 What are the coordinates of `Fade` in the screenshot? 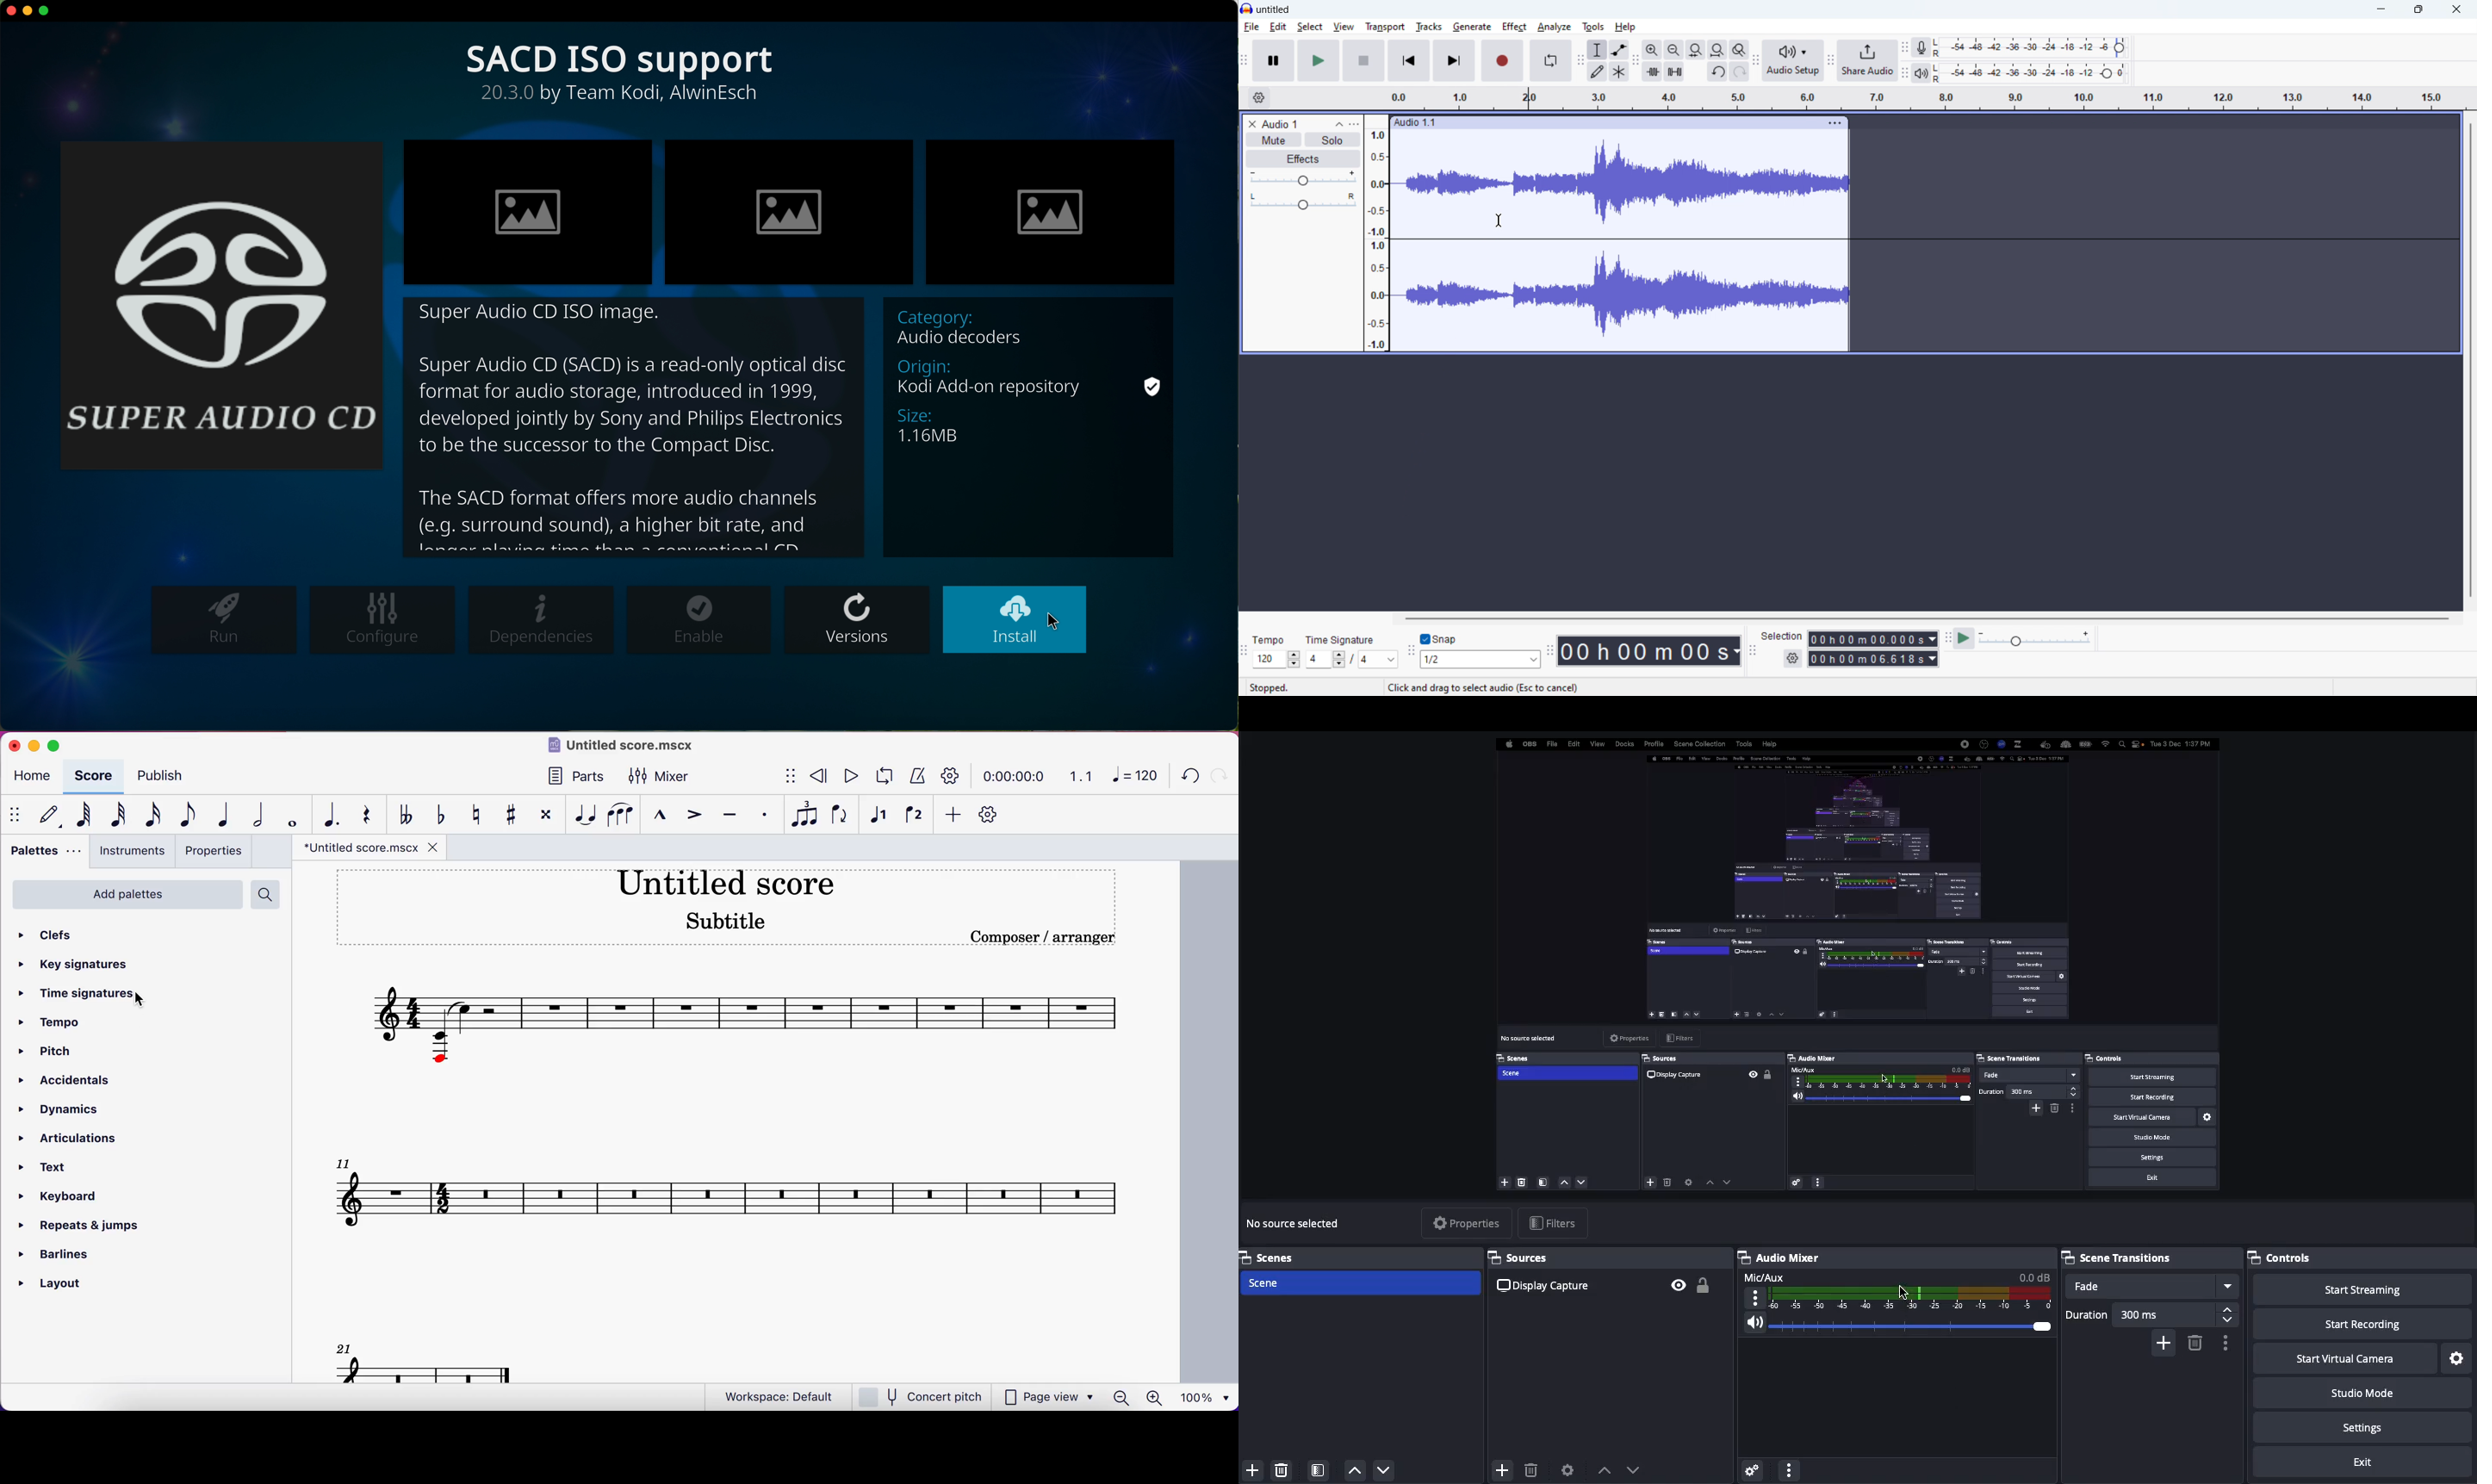 It's located at (2154, 1286).